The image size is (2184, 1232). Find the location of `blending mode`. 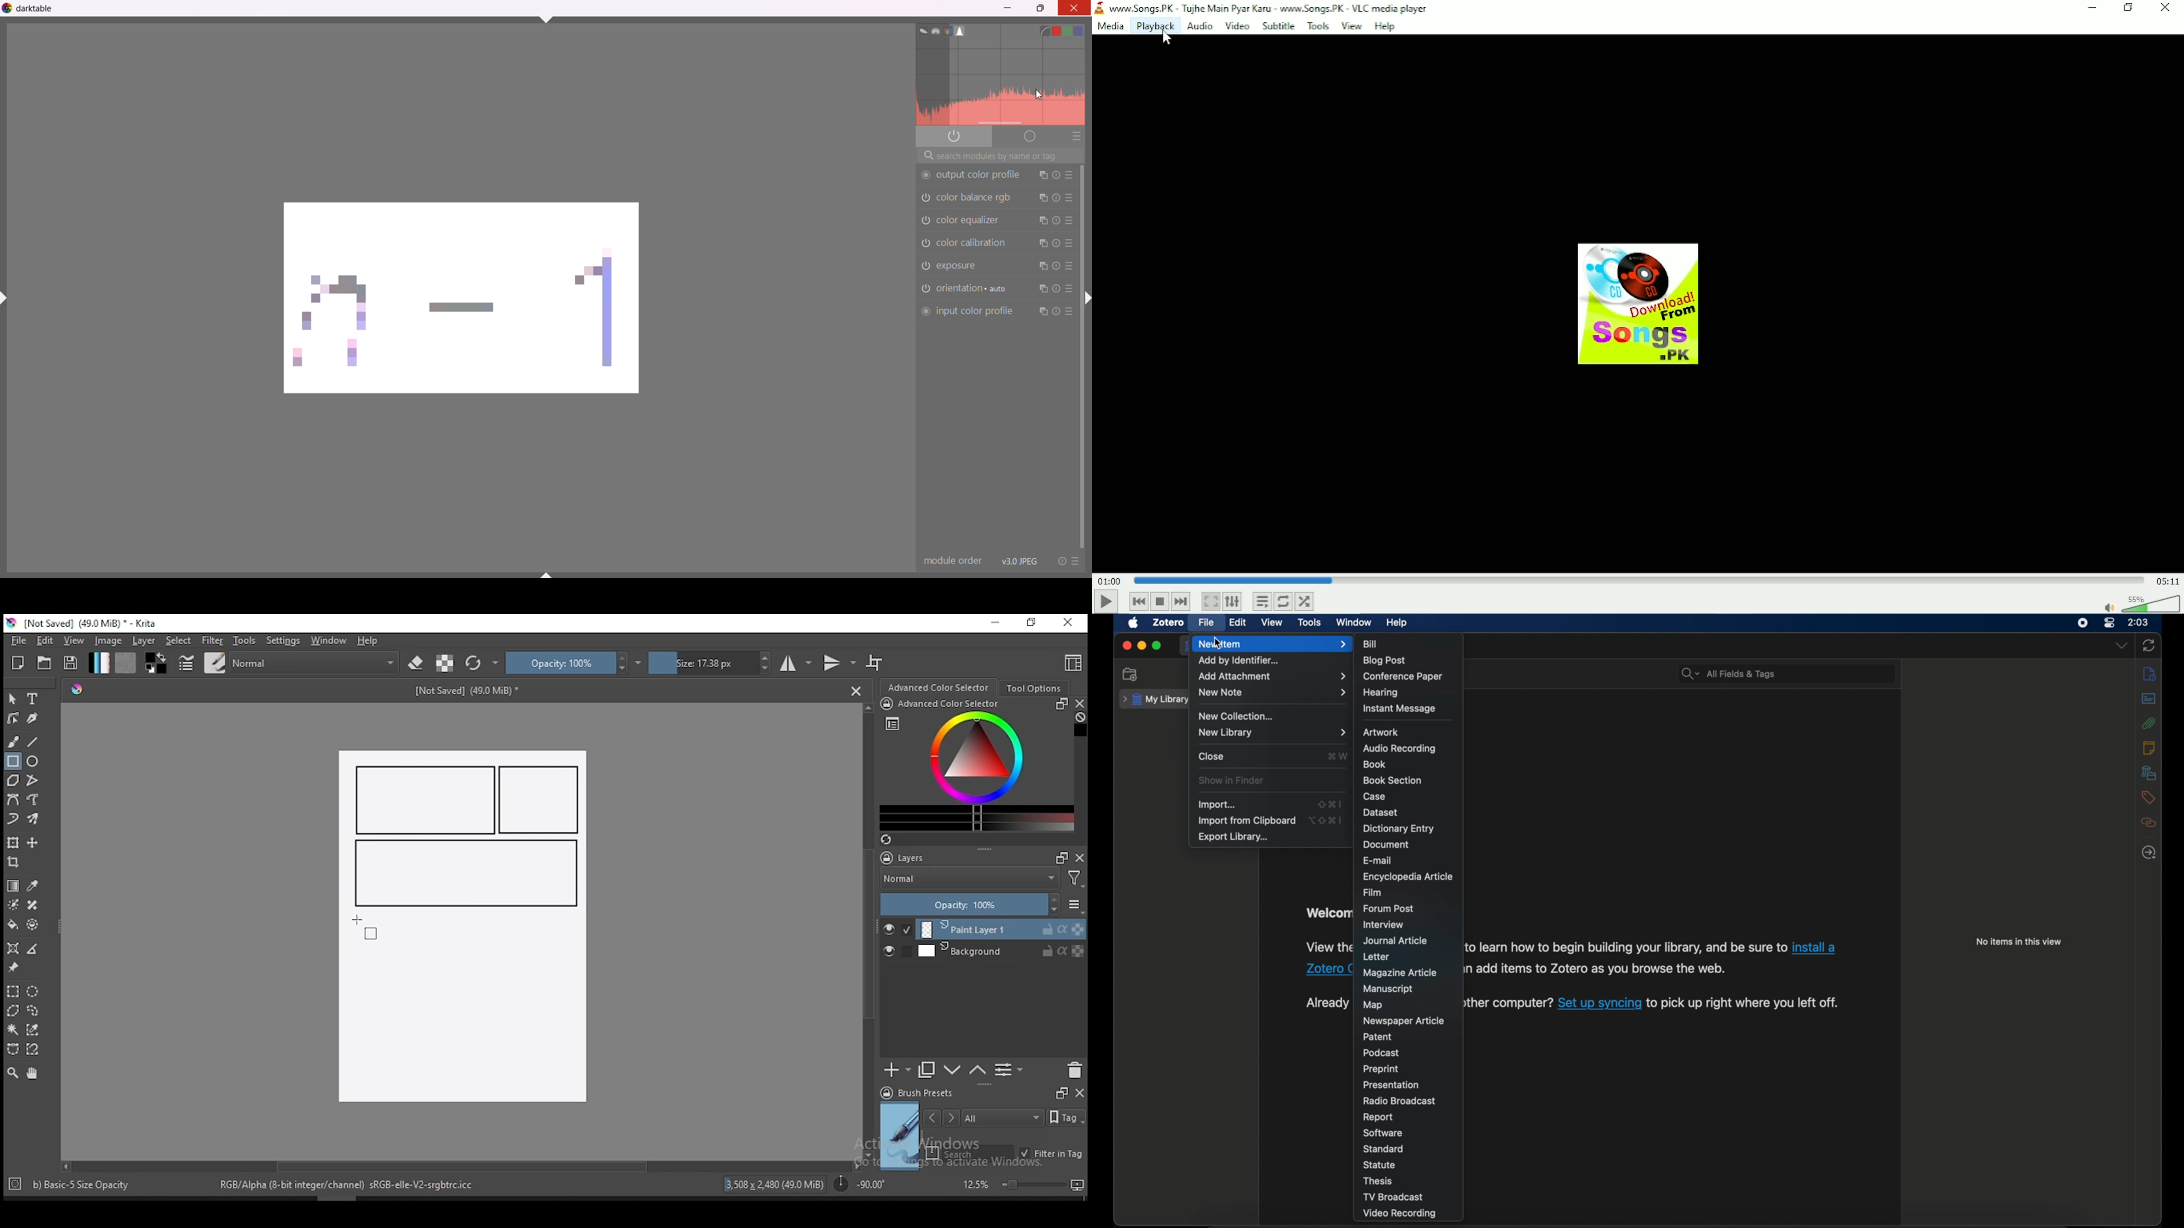

blending mode is located at coordinates (316, 663).